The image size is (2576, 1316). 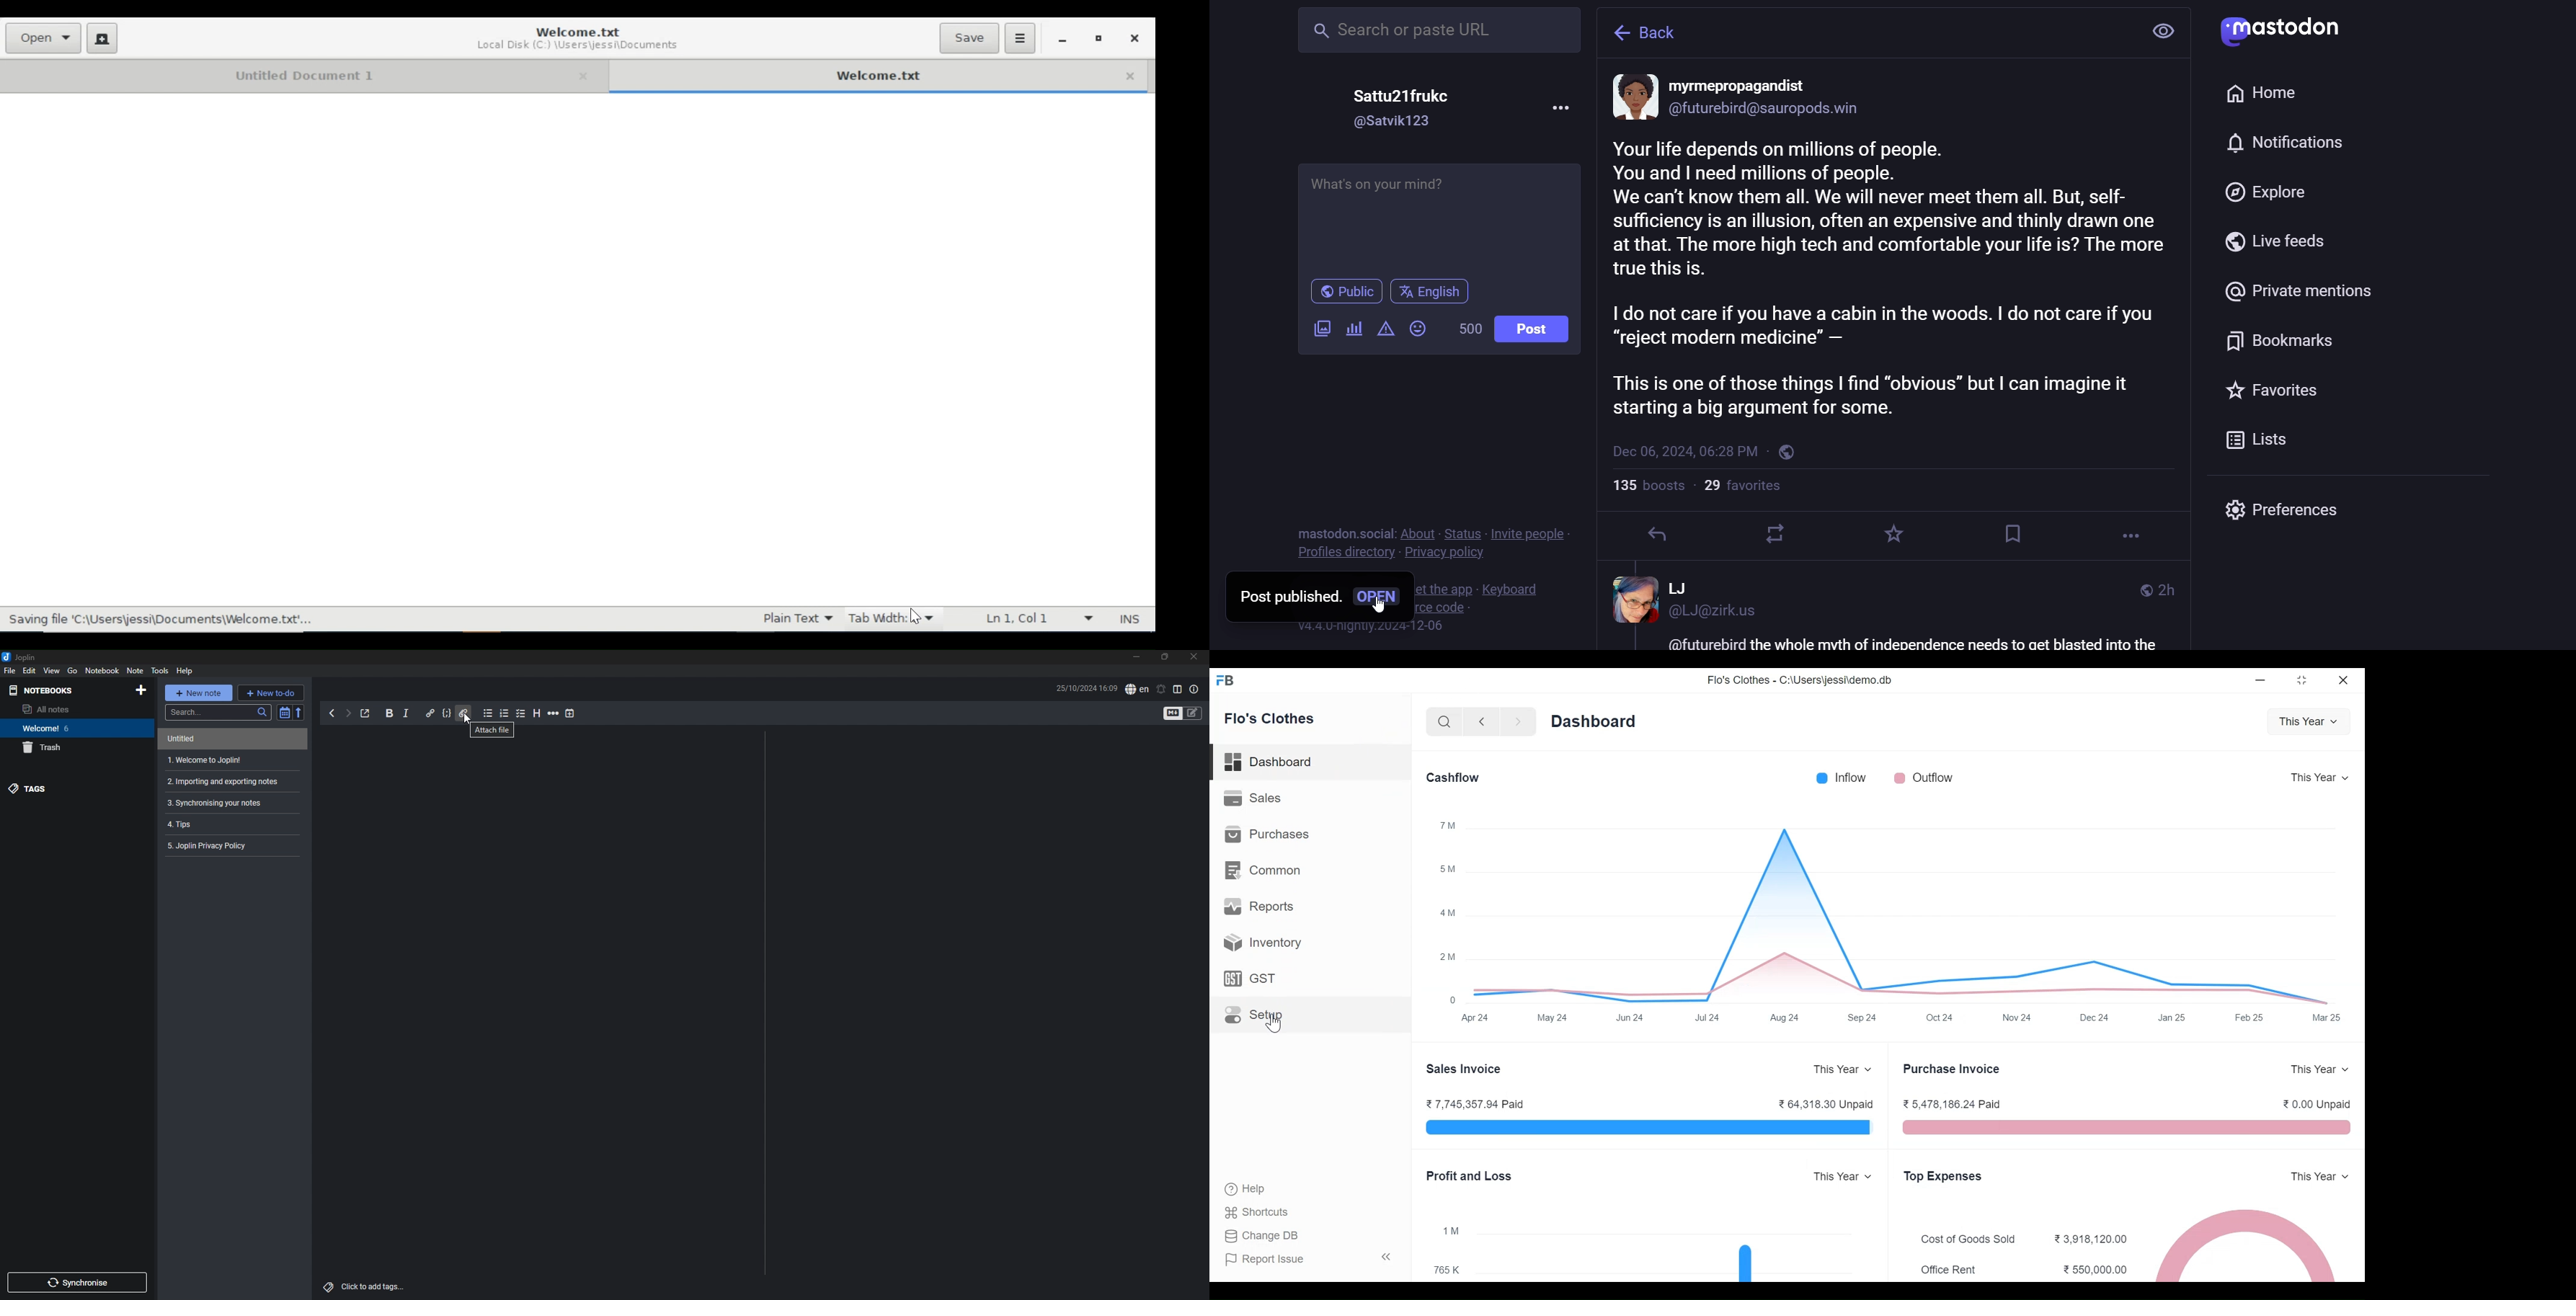 What do you see at coordinates (2328, 1016) in the screenshot?
I see `Mar 25` at bounding box center [2328, 1016].